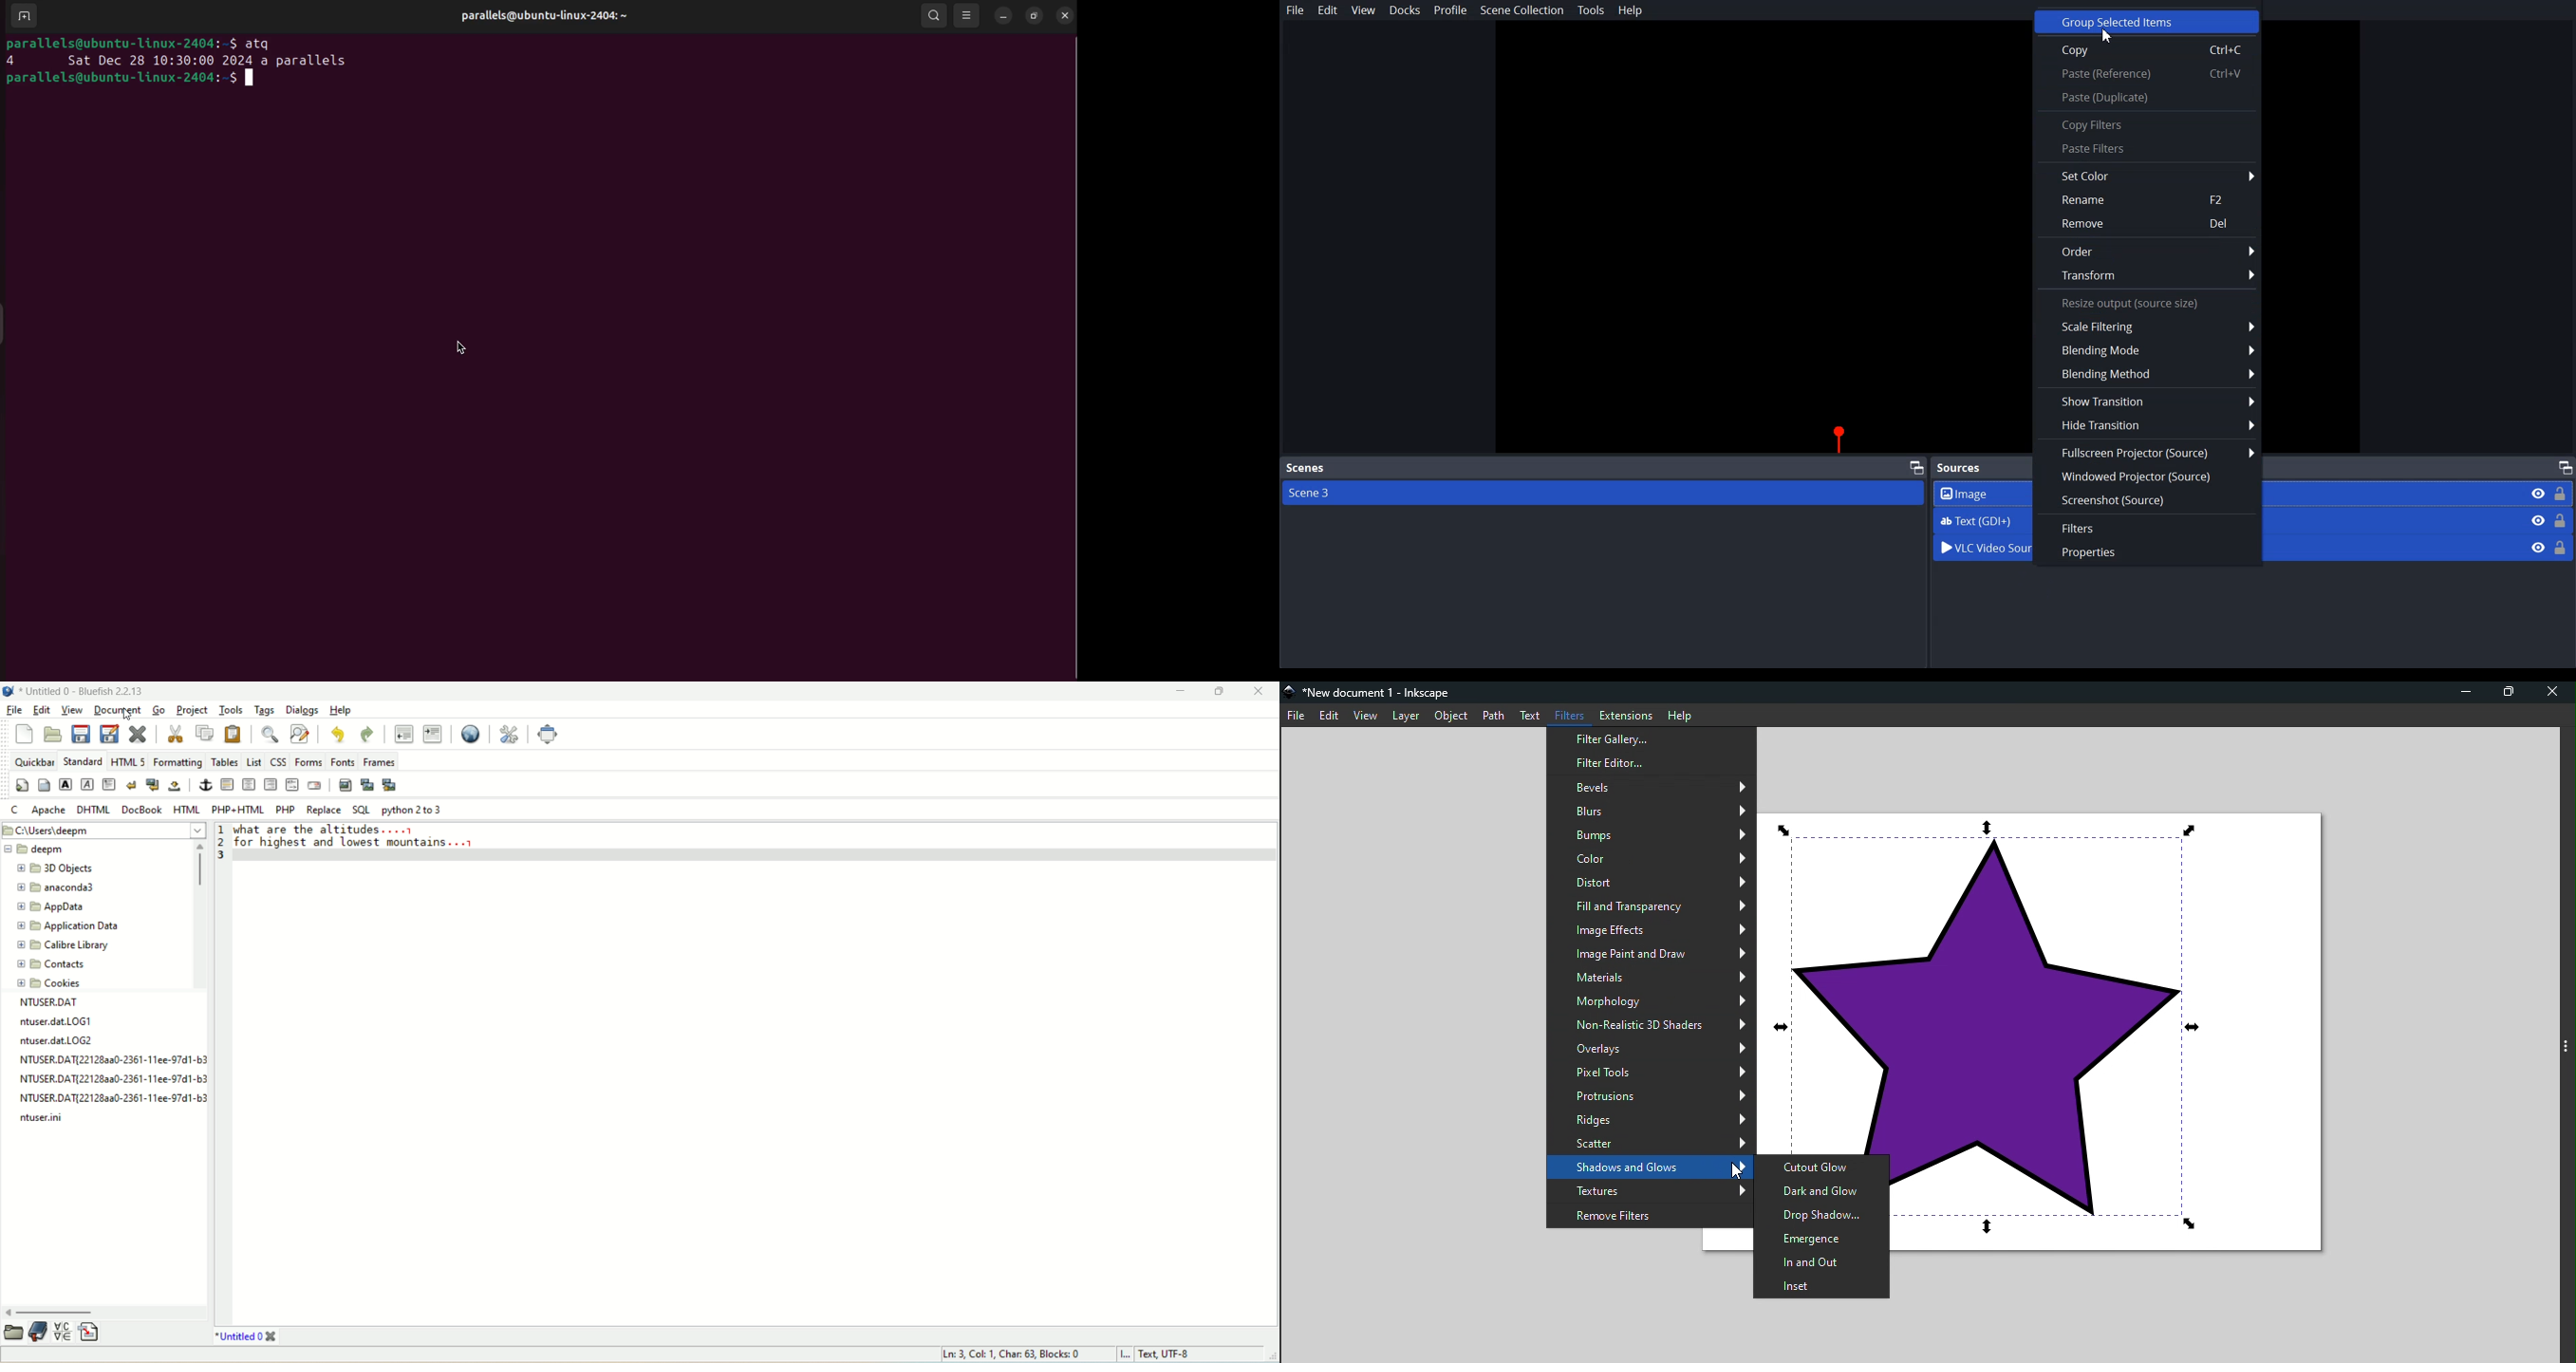 This screenshot has width=2576, height=1372. I want to click on Path, so click(1495, 714).